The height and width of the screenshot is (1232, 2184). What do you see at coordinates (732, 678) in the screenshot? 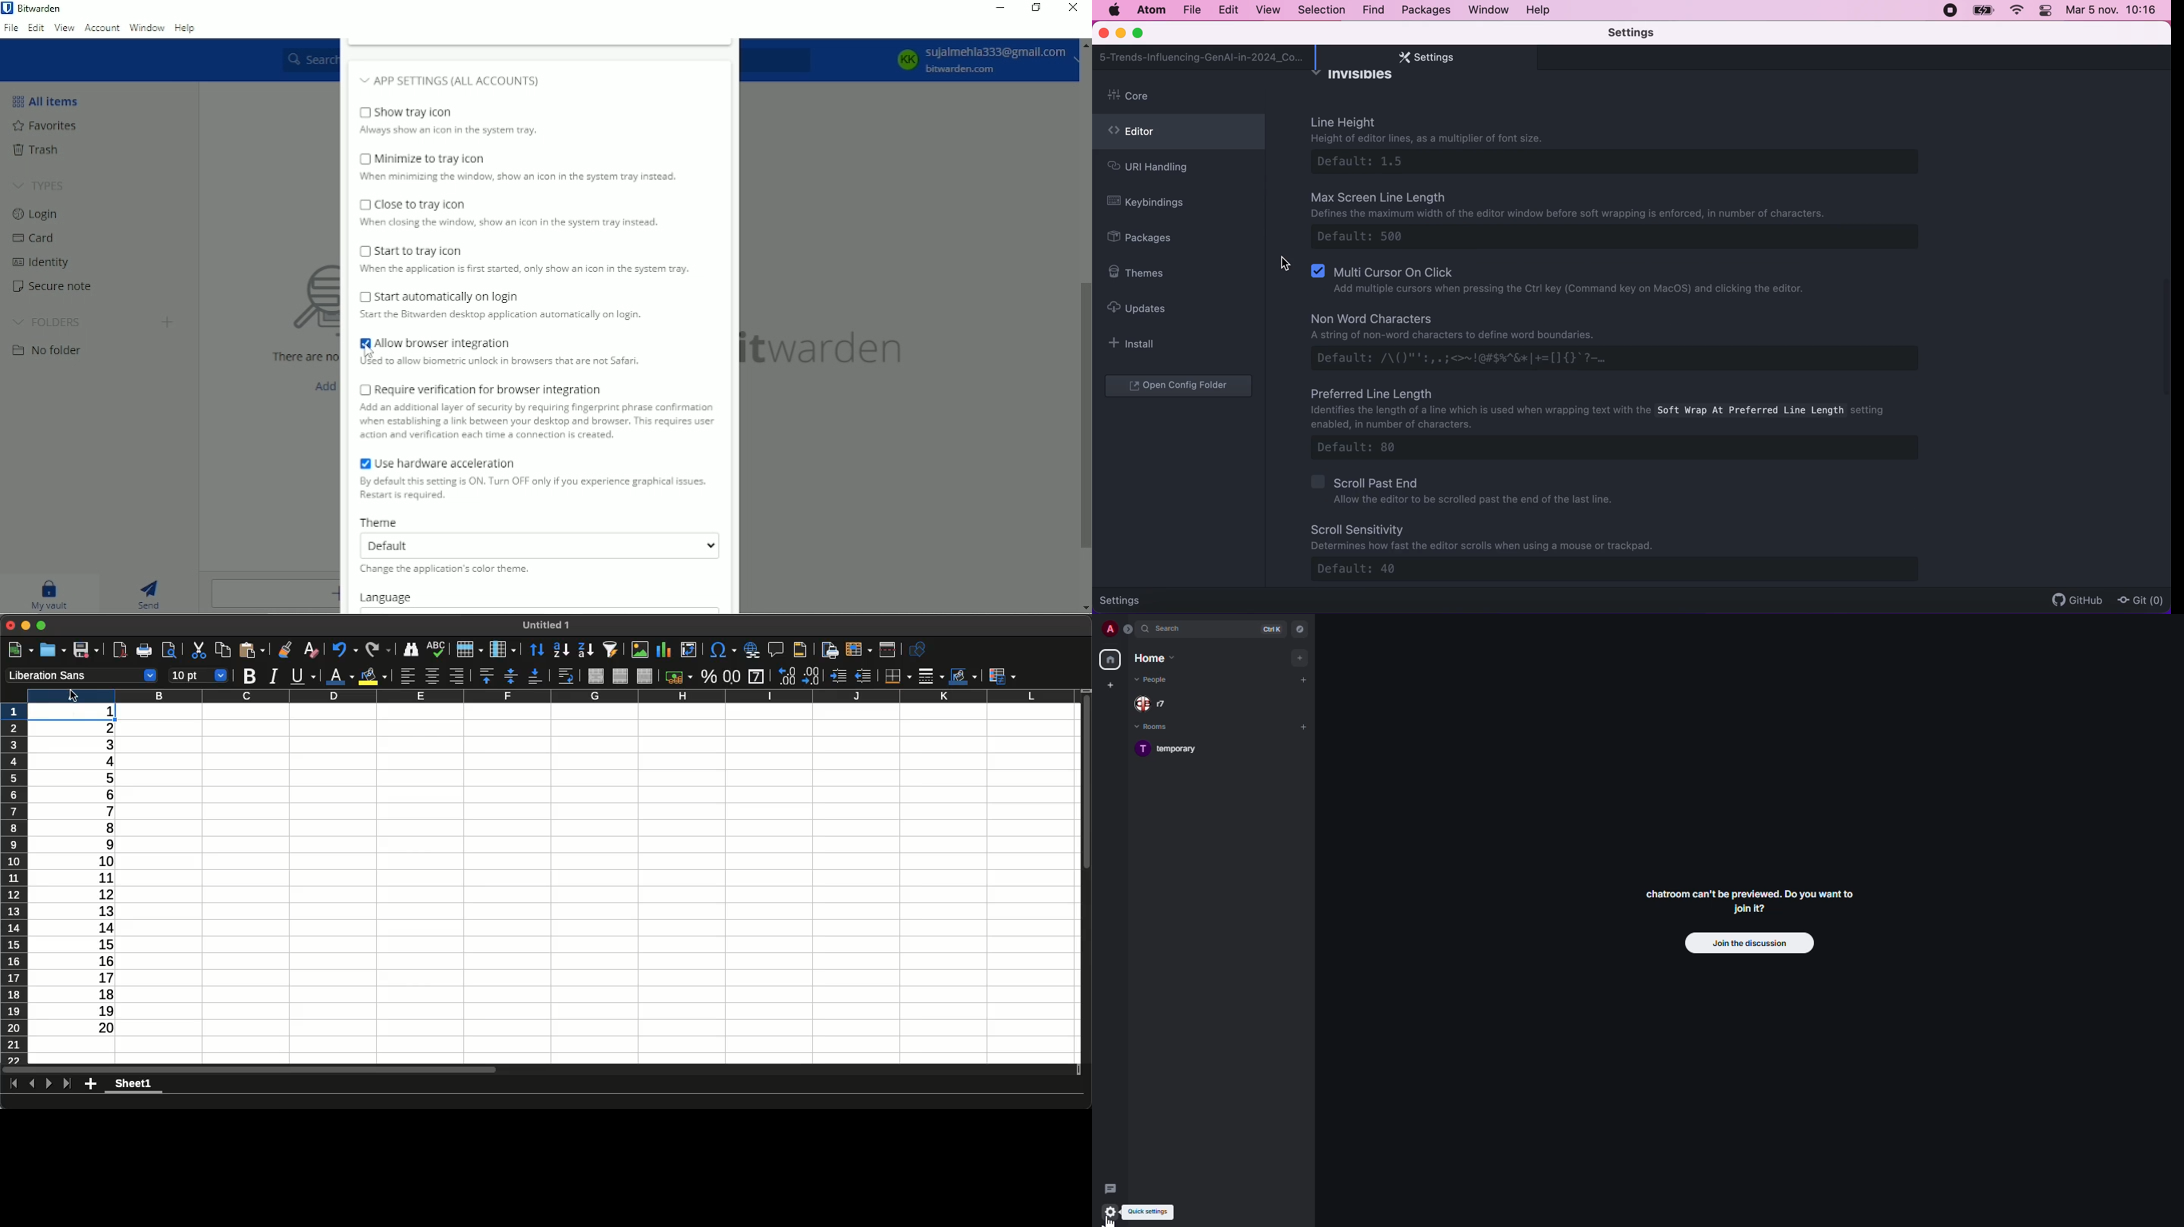
I see `Format as number` at bounding box center [732, 678].